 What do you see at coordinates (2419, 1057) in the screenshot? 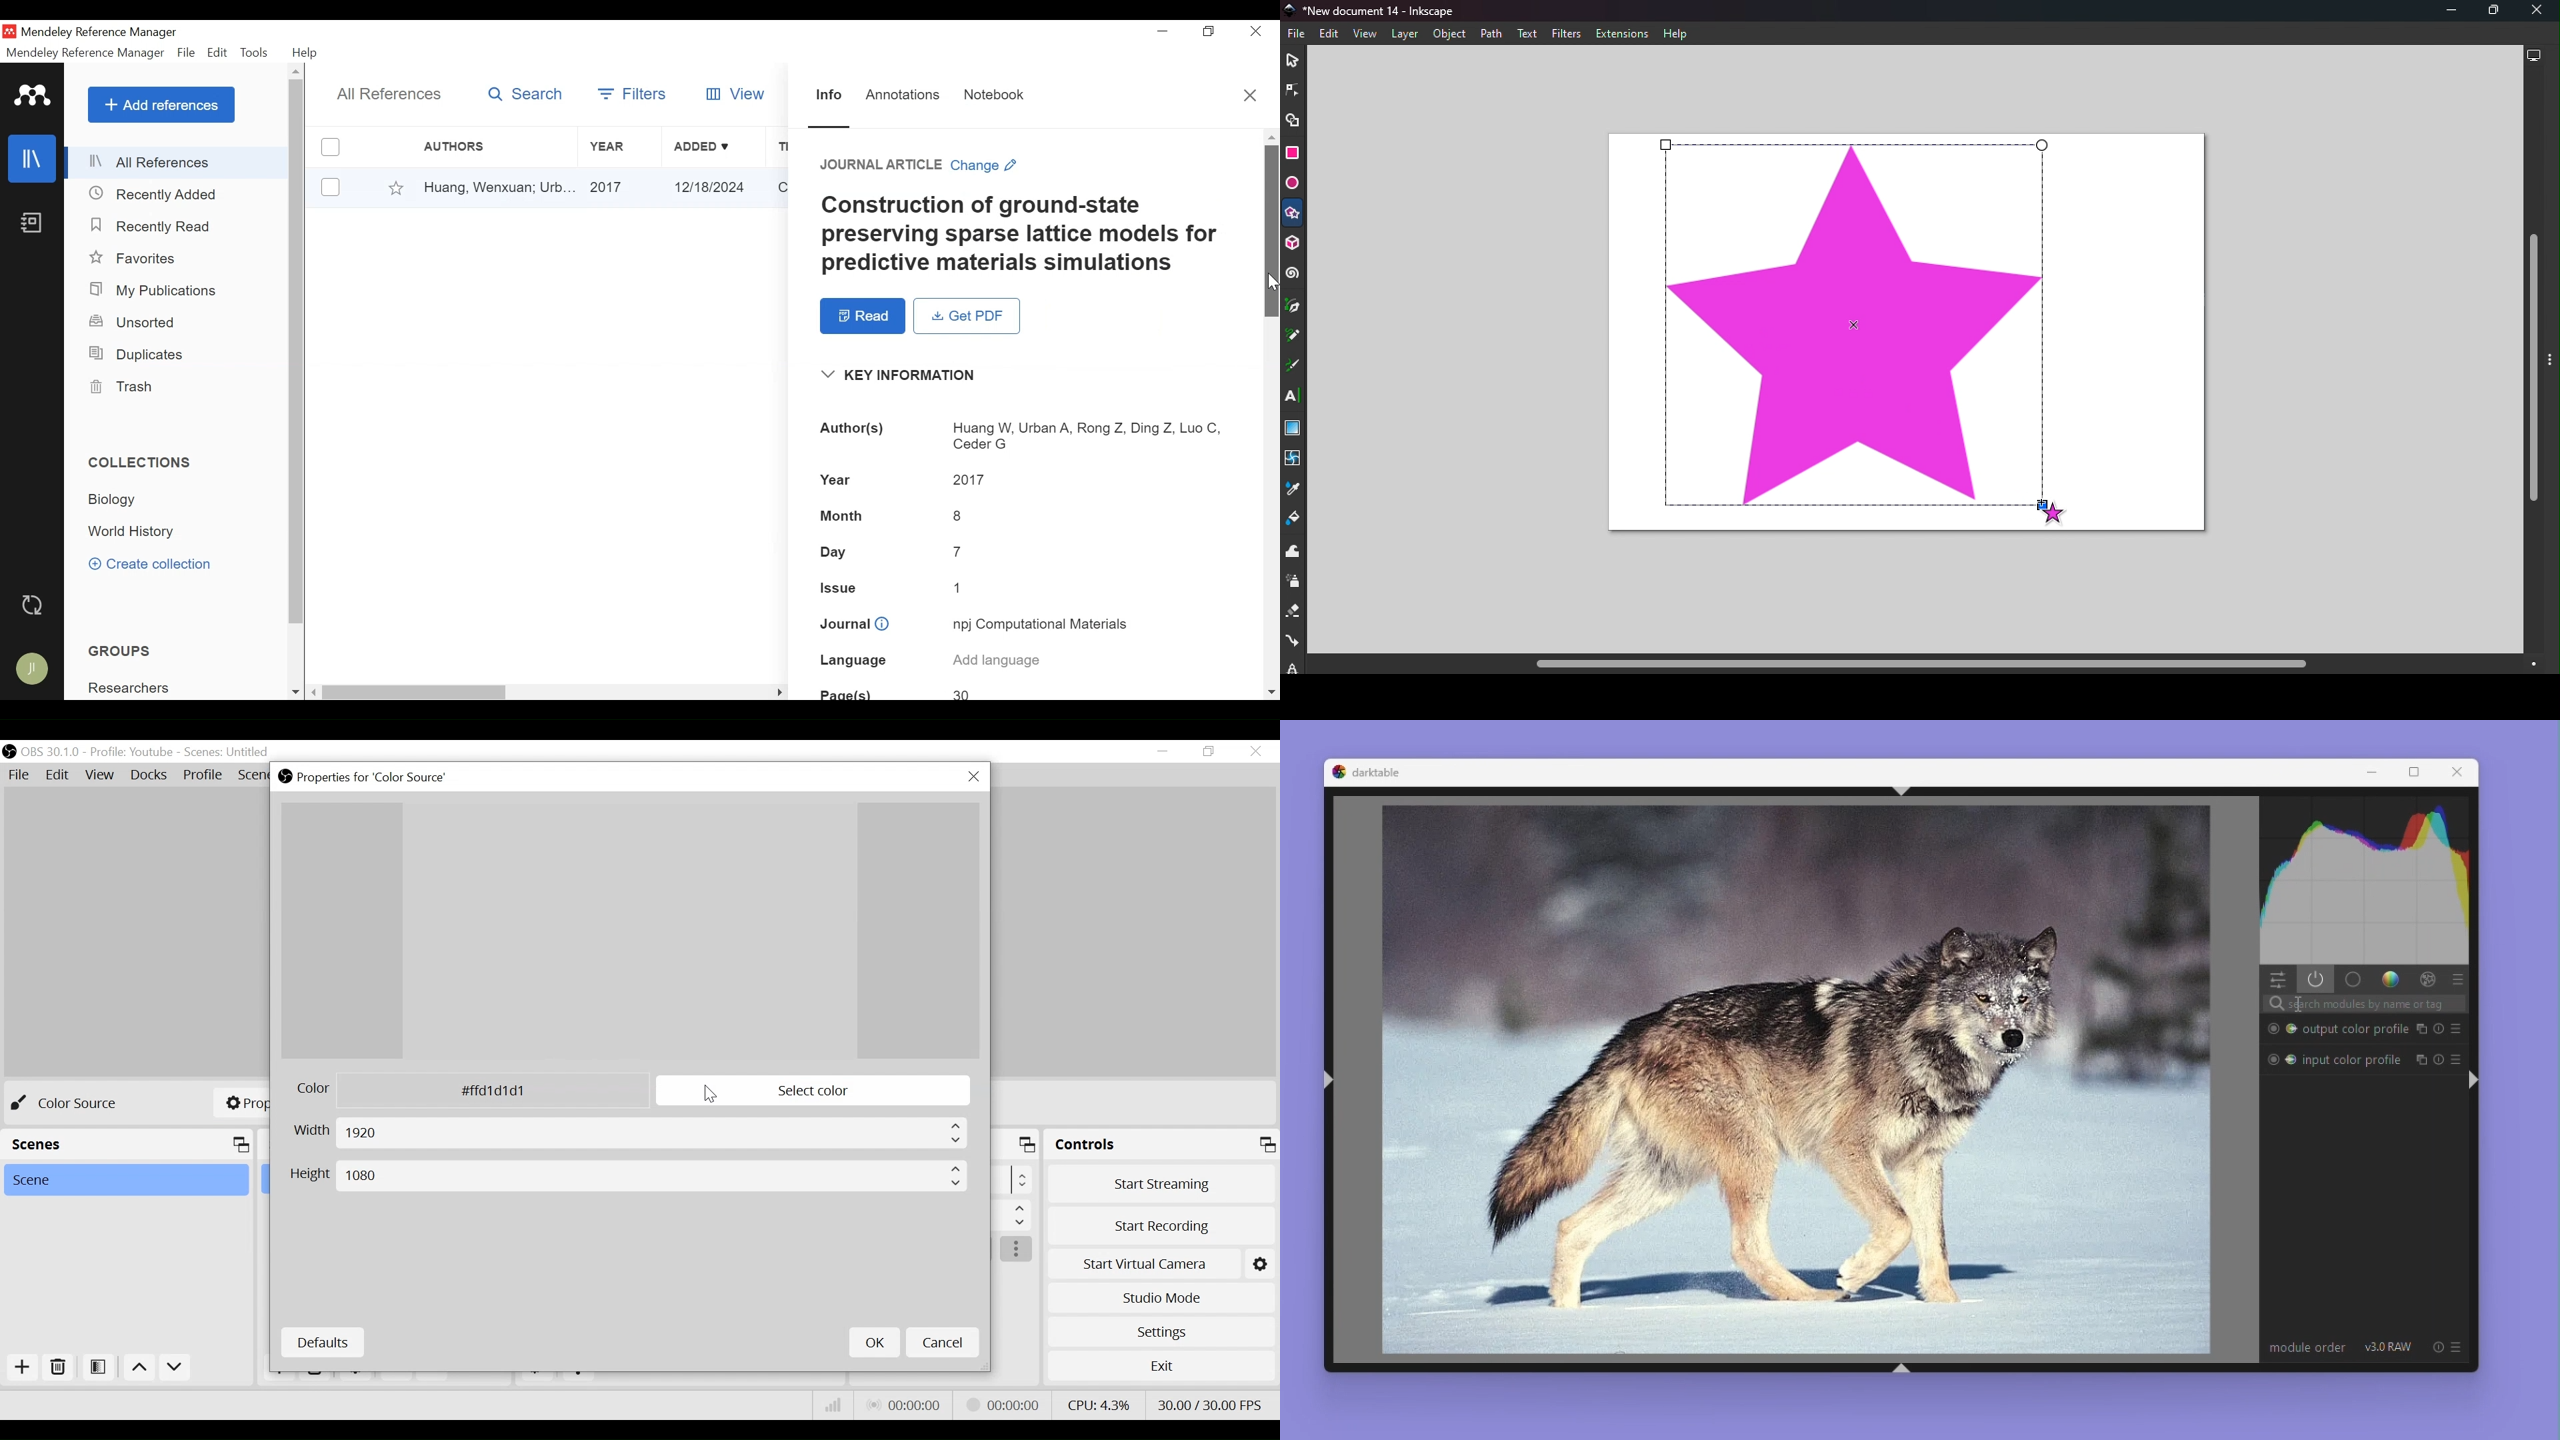
I see `Instance` at bounding box center [2419, 1057].